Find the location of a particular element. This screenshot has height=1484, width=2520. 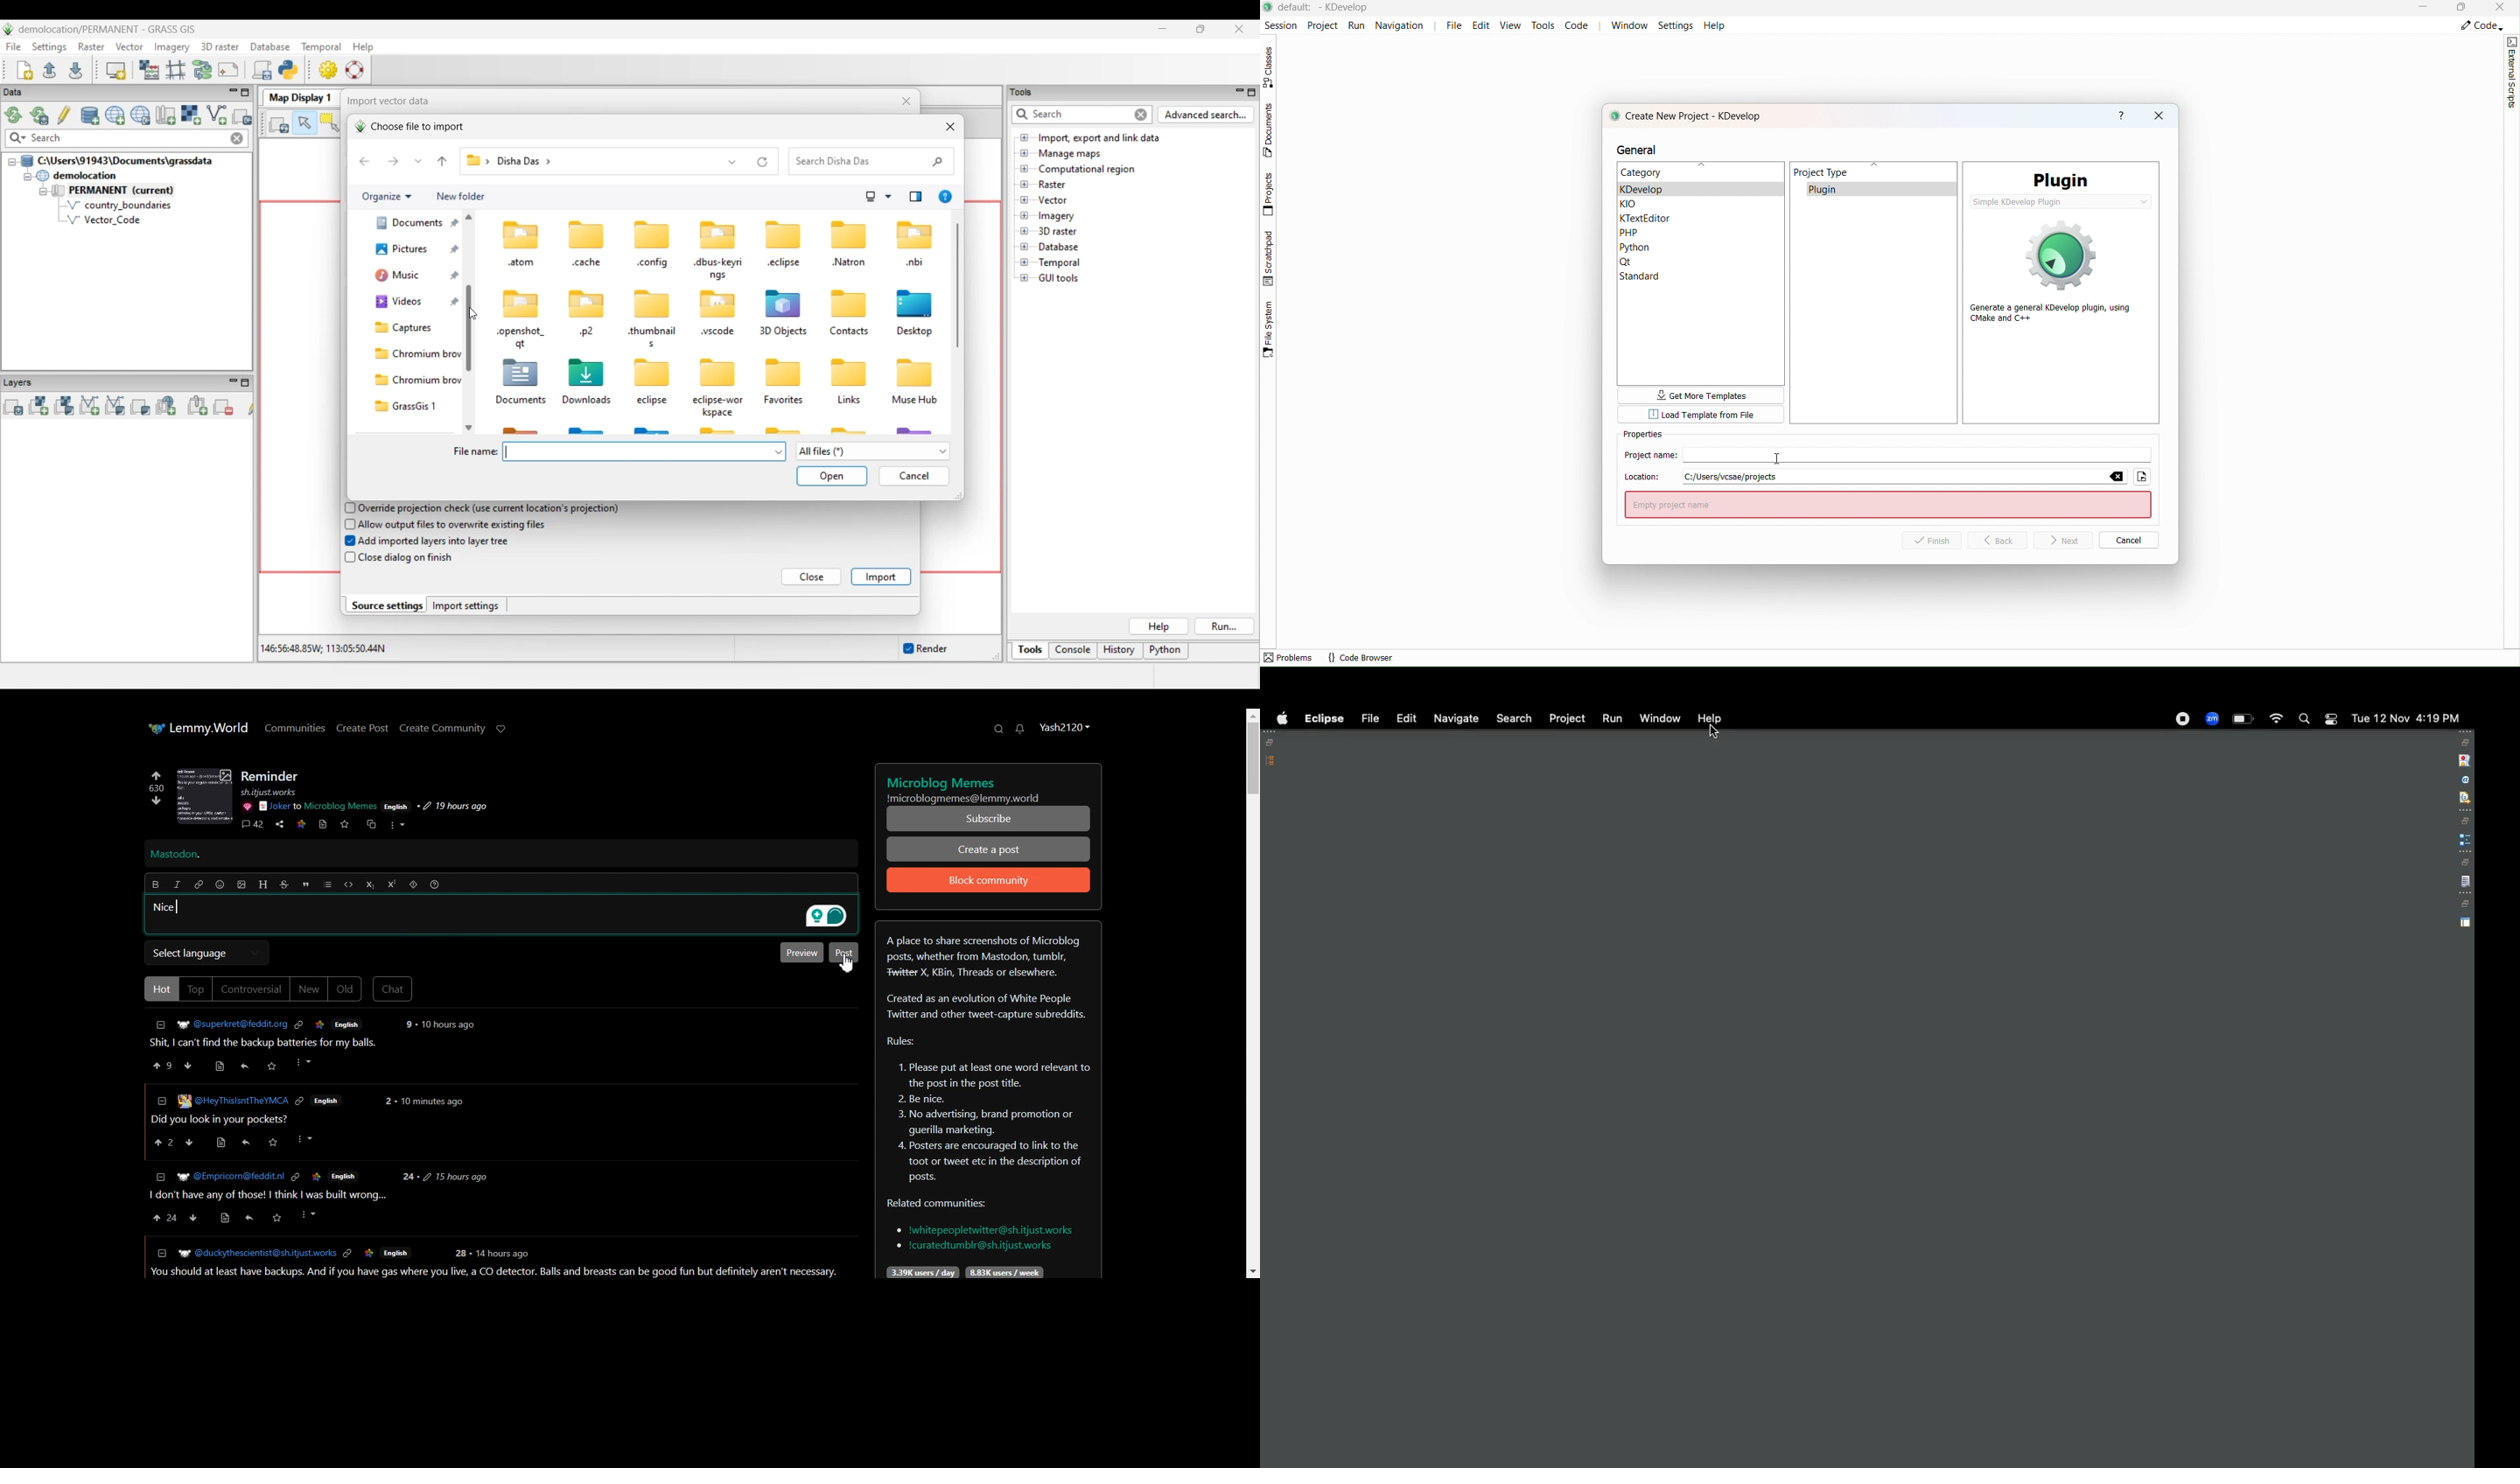

Eclipse is located at coordinates (1324, 719).